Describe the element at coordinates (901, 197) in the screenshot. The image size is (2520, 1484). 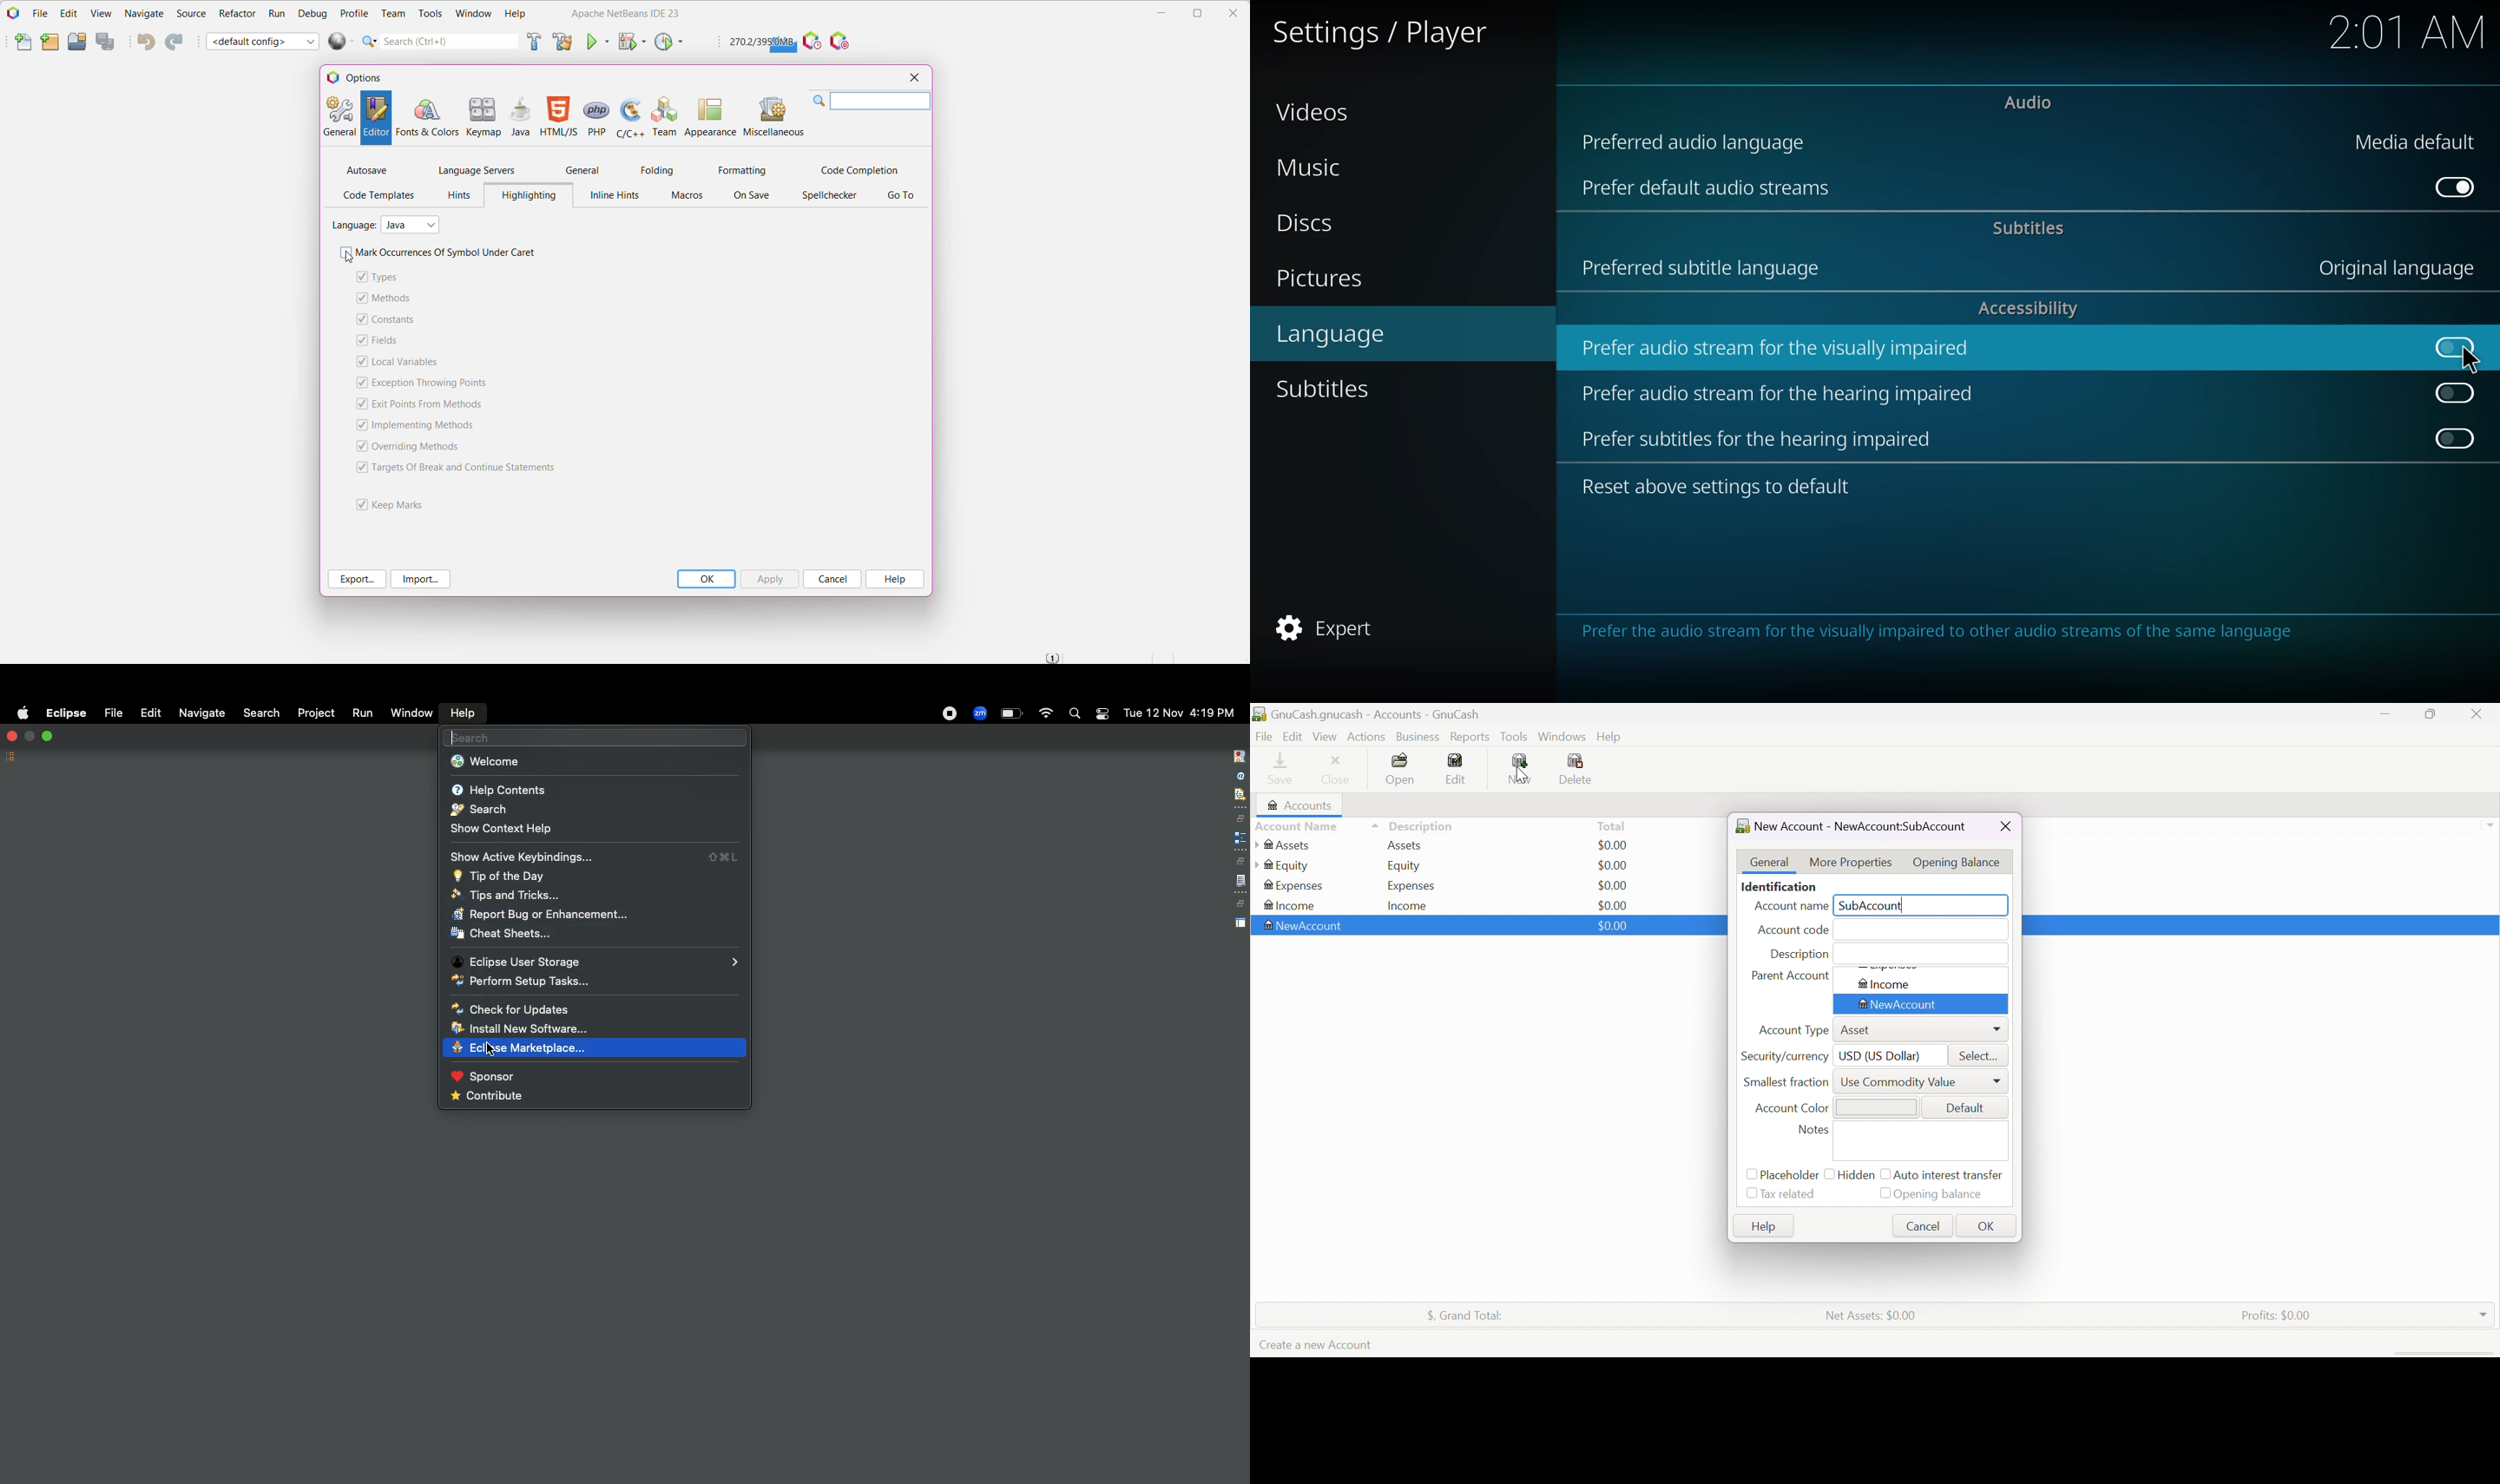
I see `Go To` at that location.